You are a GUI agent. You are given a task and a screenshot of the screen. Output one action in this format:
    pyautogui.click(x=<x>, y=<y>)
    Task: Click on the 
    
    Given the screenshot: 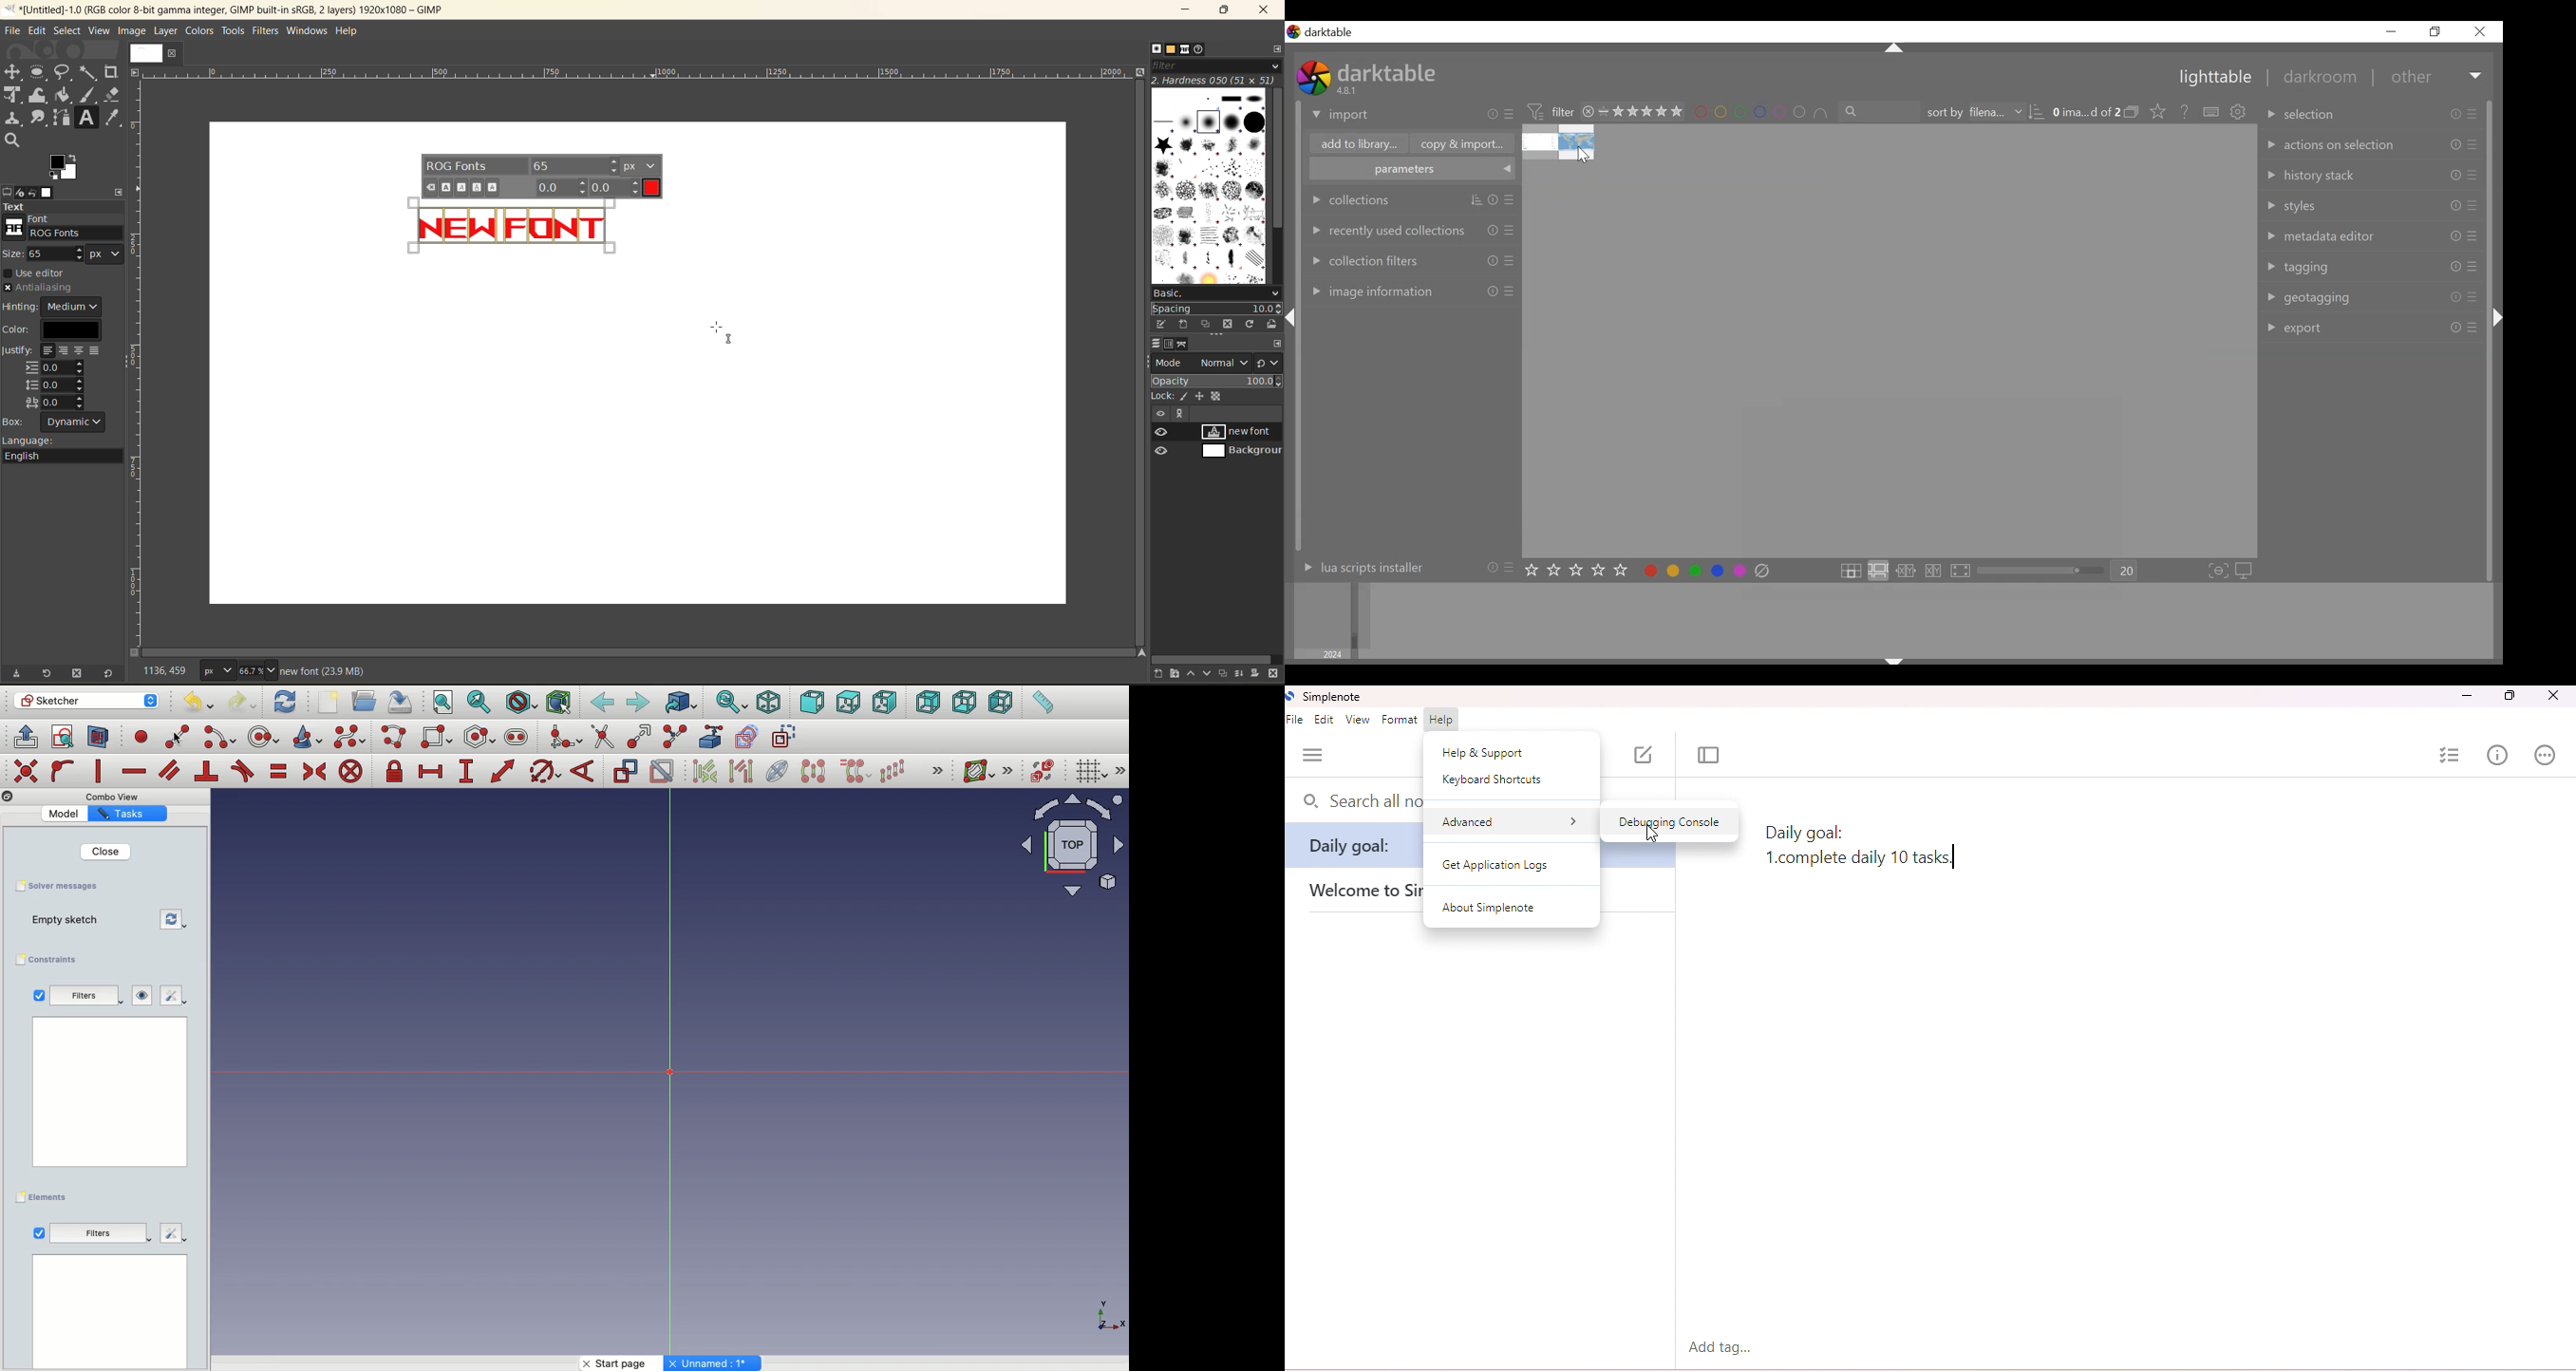 What is the action you would take?
    pyautogui.click(x=24, y=769)
    